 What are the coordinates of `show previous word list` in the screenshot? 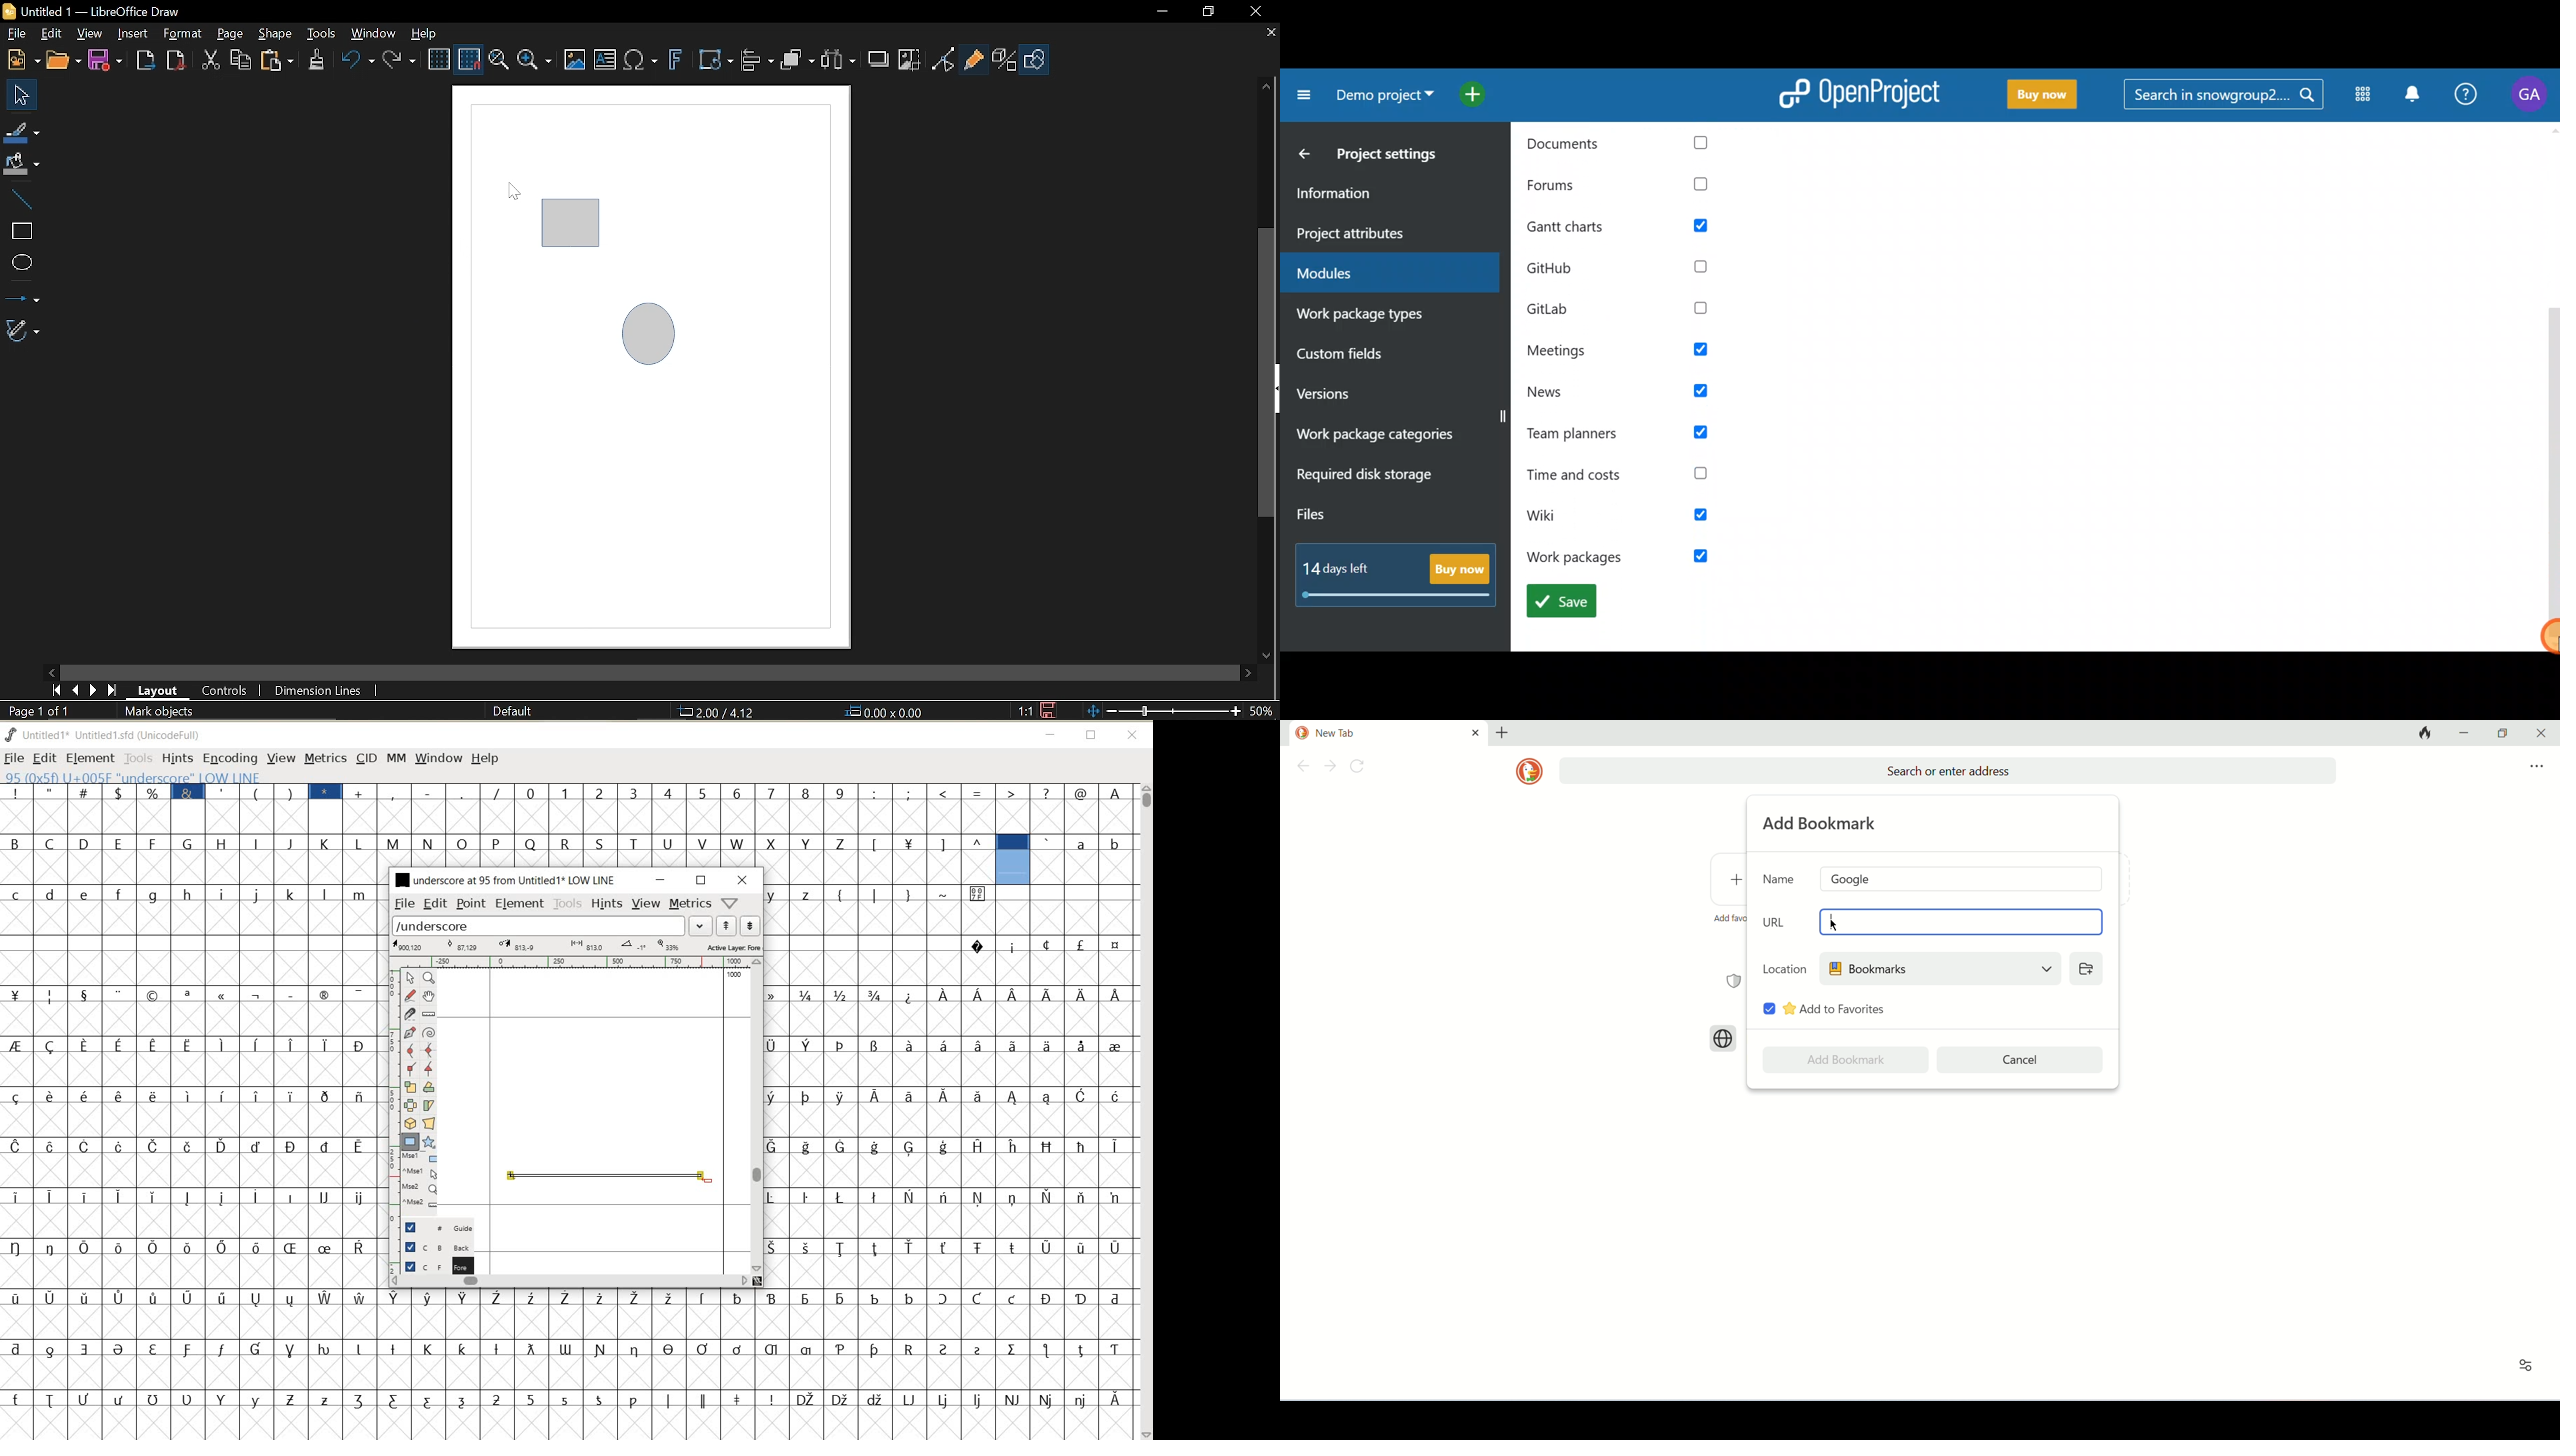 It's located at (727, 926).